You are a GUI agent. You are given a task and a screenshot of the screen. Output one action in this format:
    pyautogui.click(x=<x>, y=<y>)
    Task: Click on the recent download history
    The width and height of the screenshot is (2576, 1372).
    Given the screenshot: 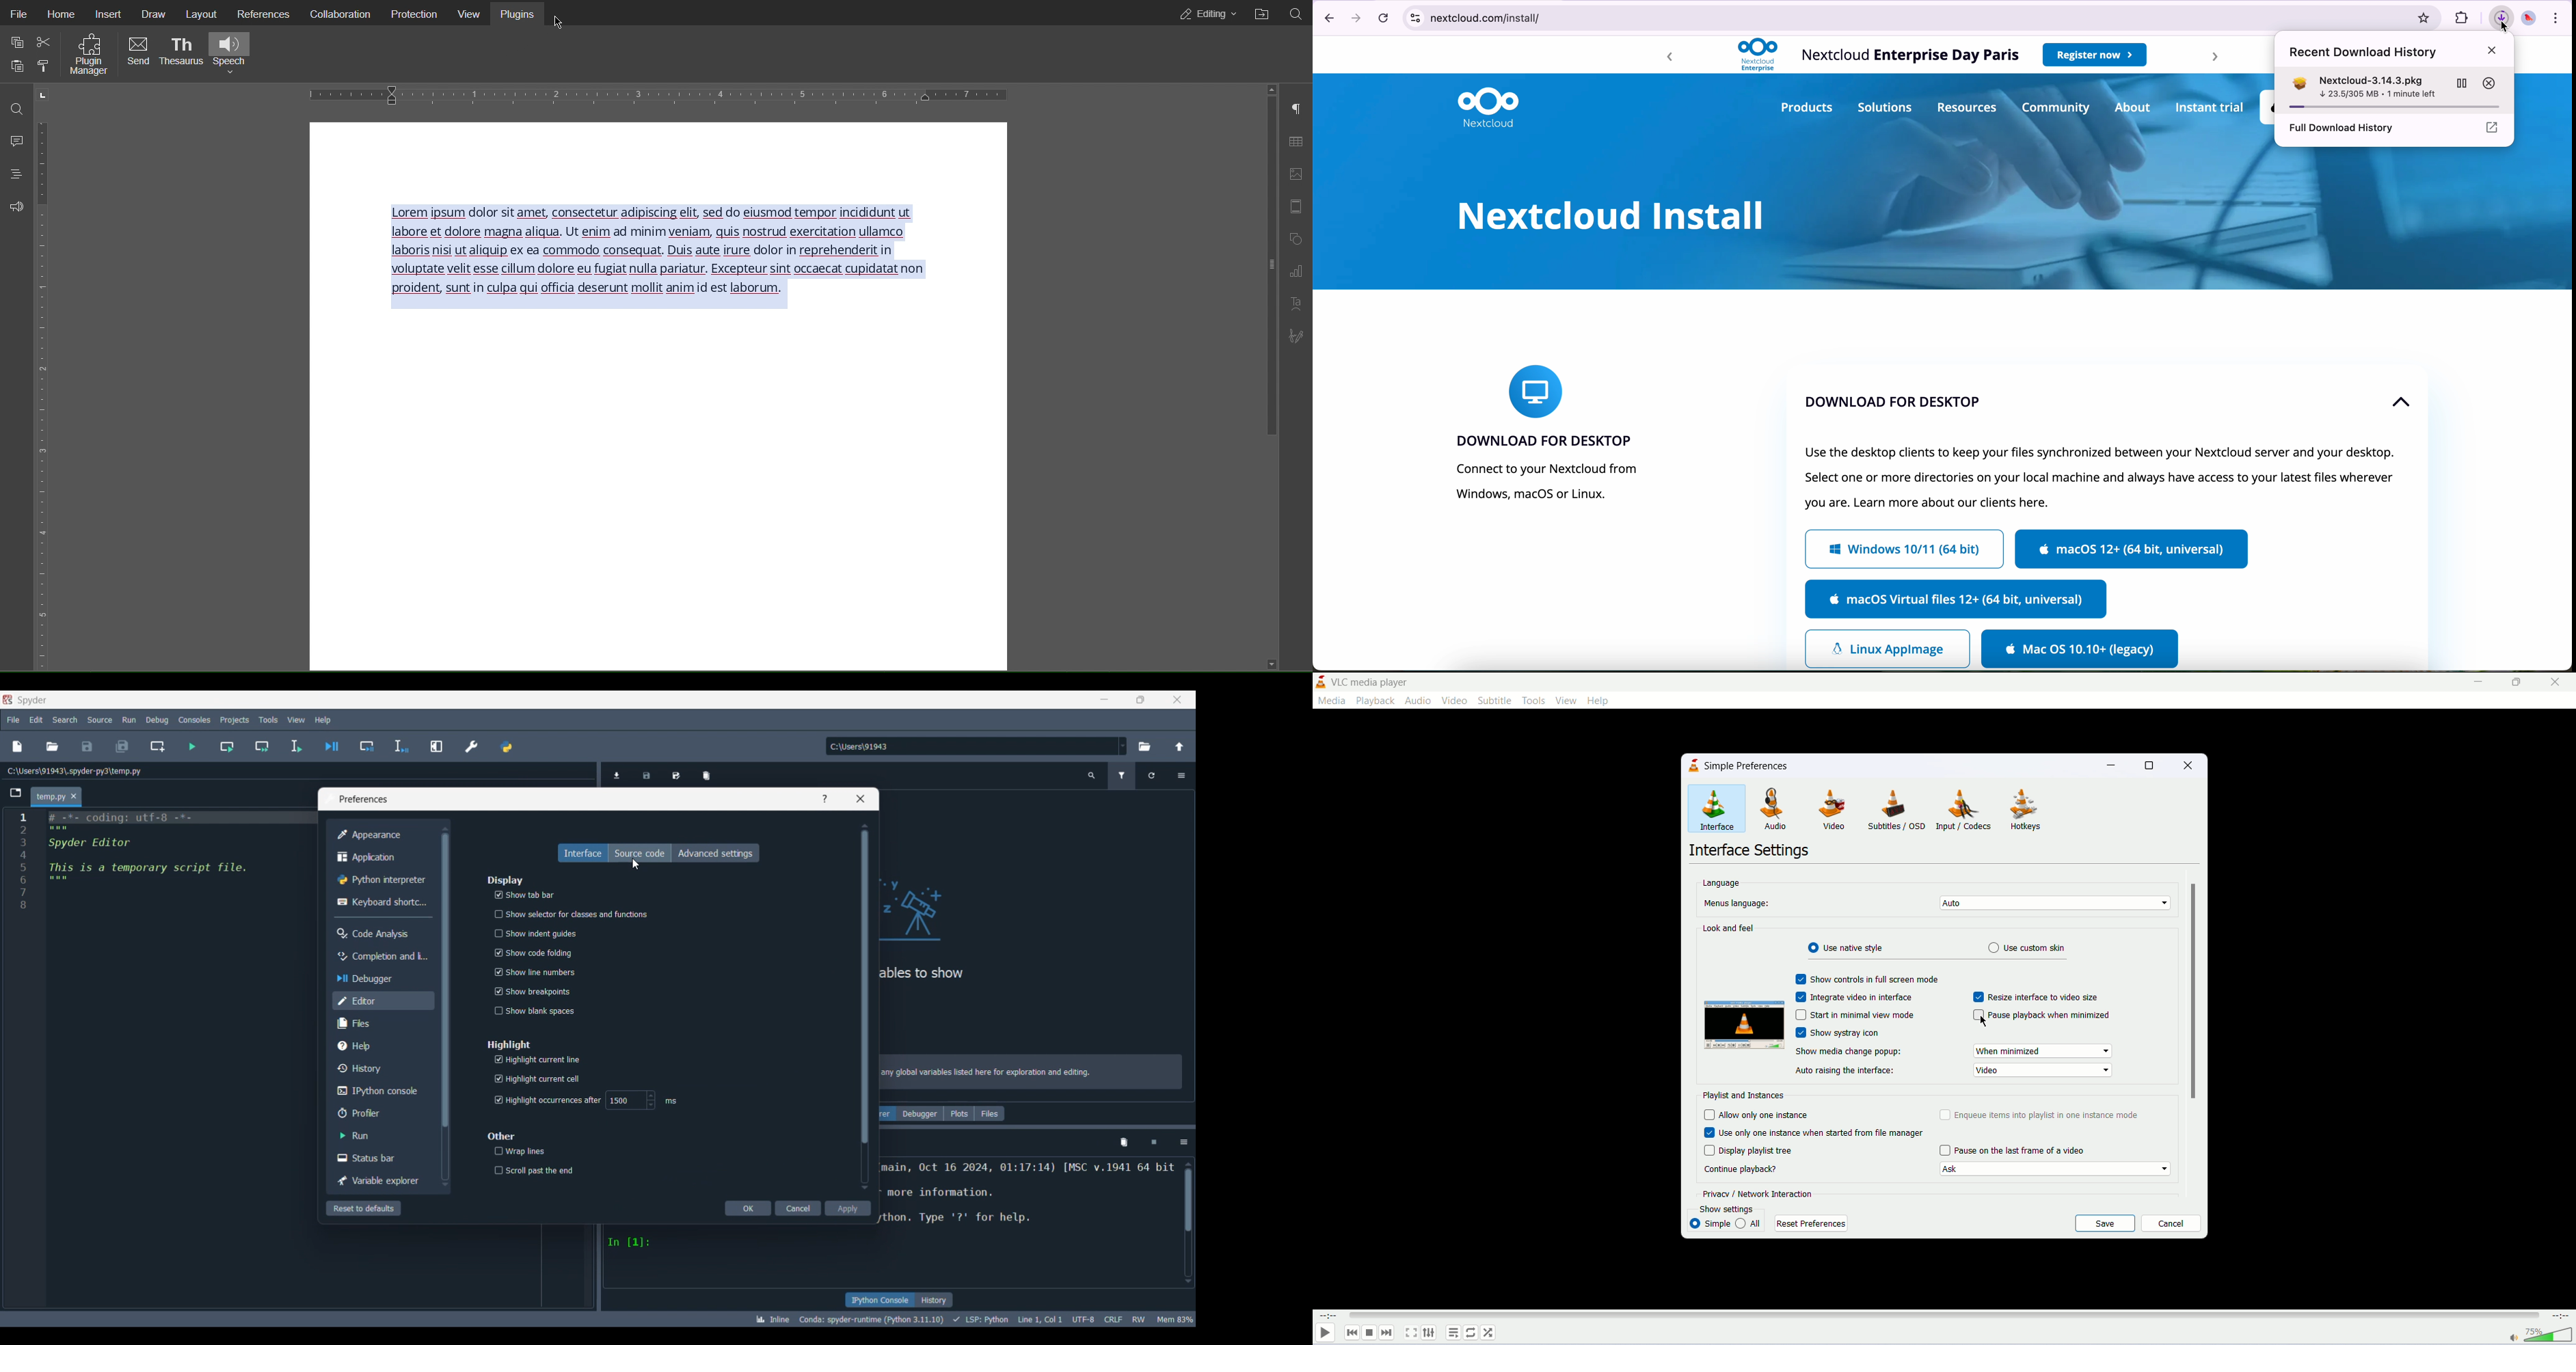 What is the action you would take?
    pyautogui.click(x=2397, y=52)
    